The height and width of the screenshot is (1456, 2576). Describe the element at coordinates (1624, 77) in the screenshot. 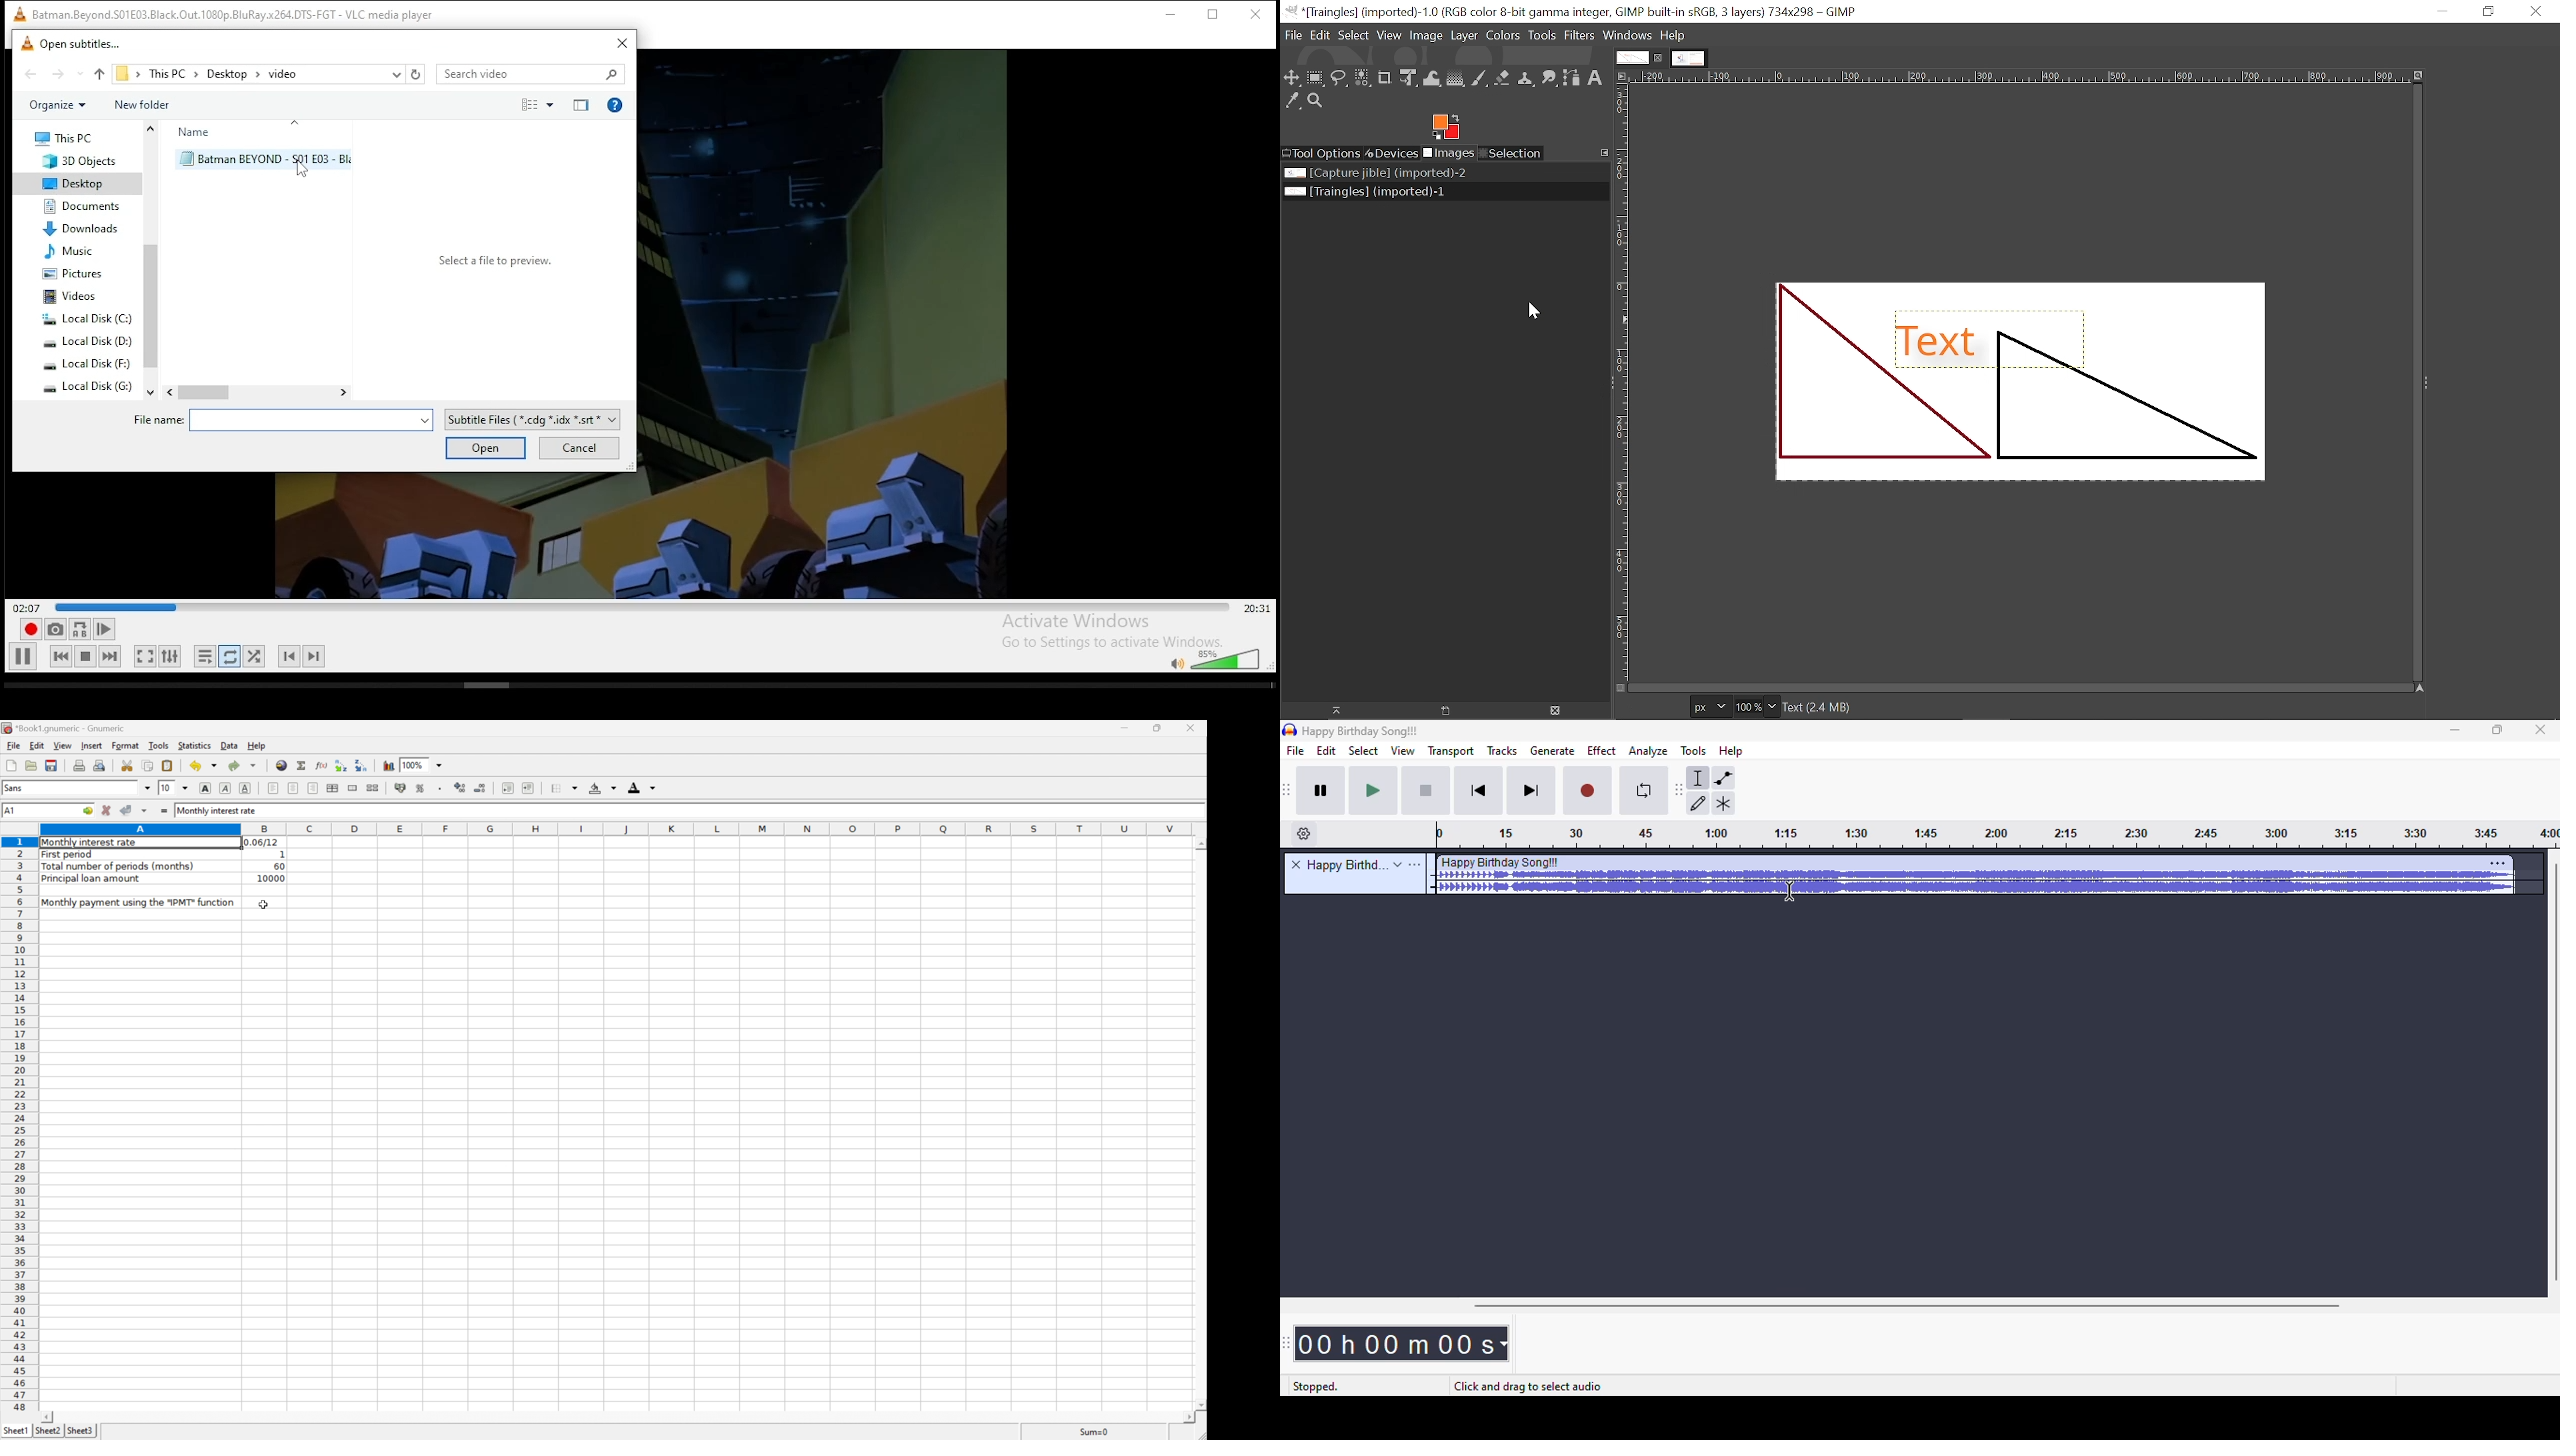

I see `Access this image menu` at that location.